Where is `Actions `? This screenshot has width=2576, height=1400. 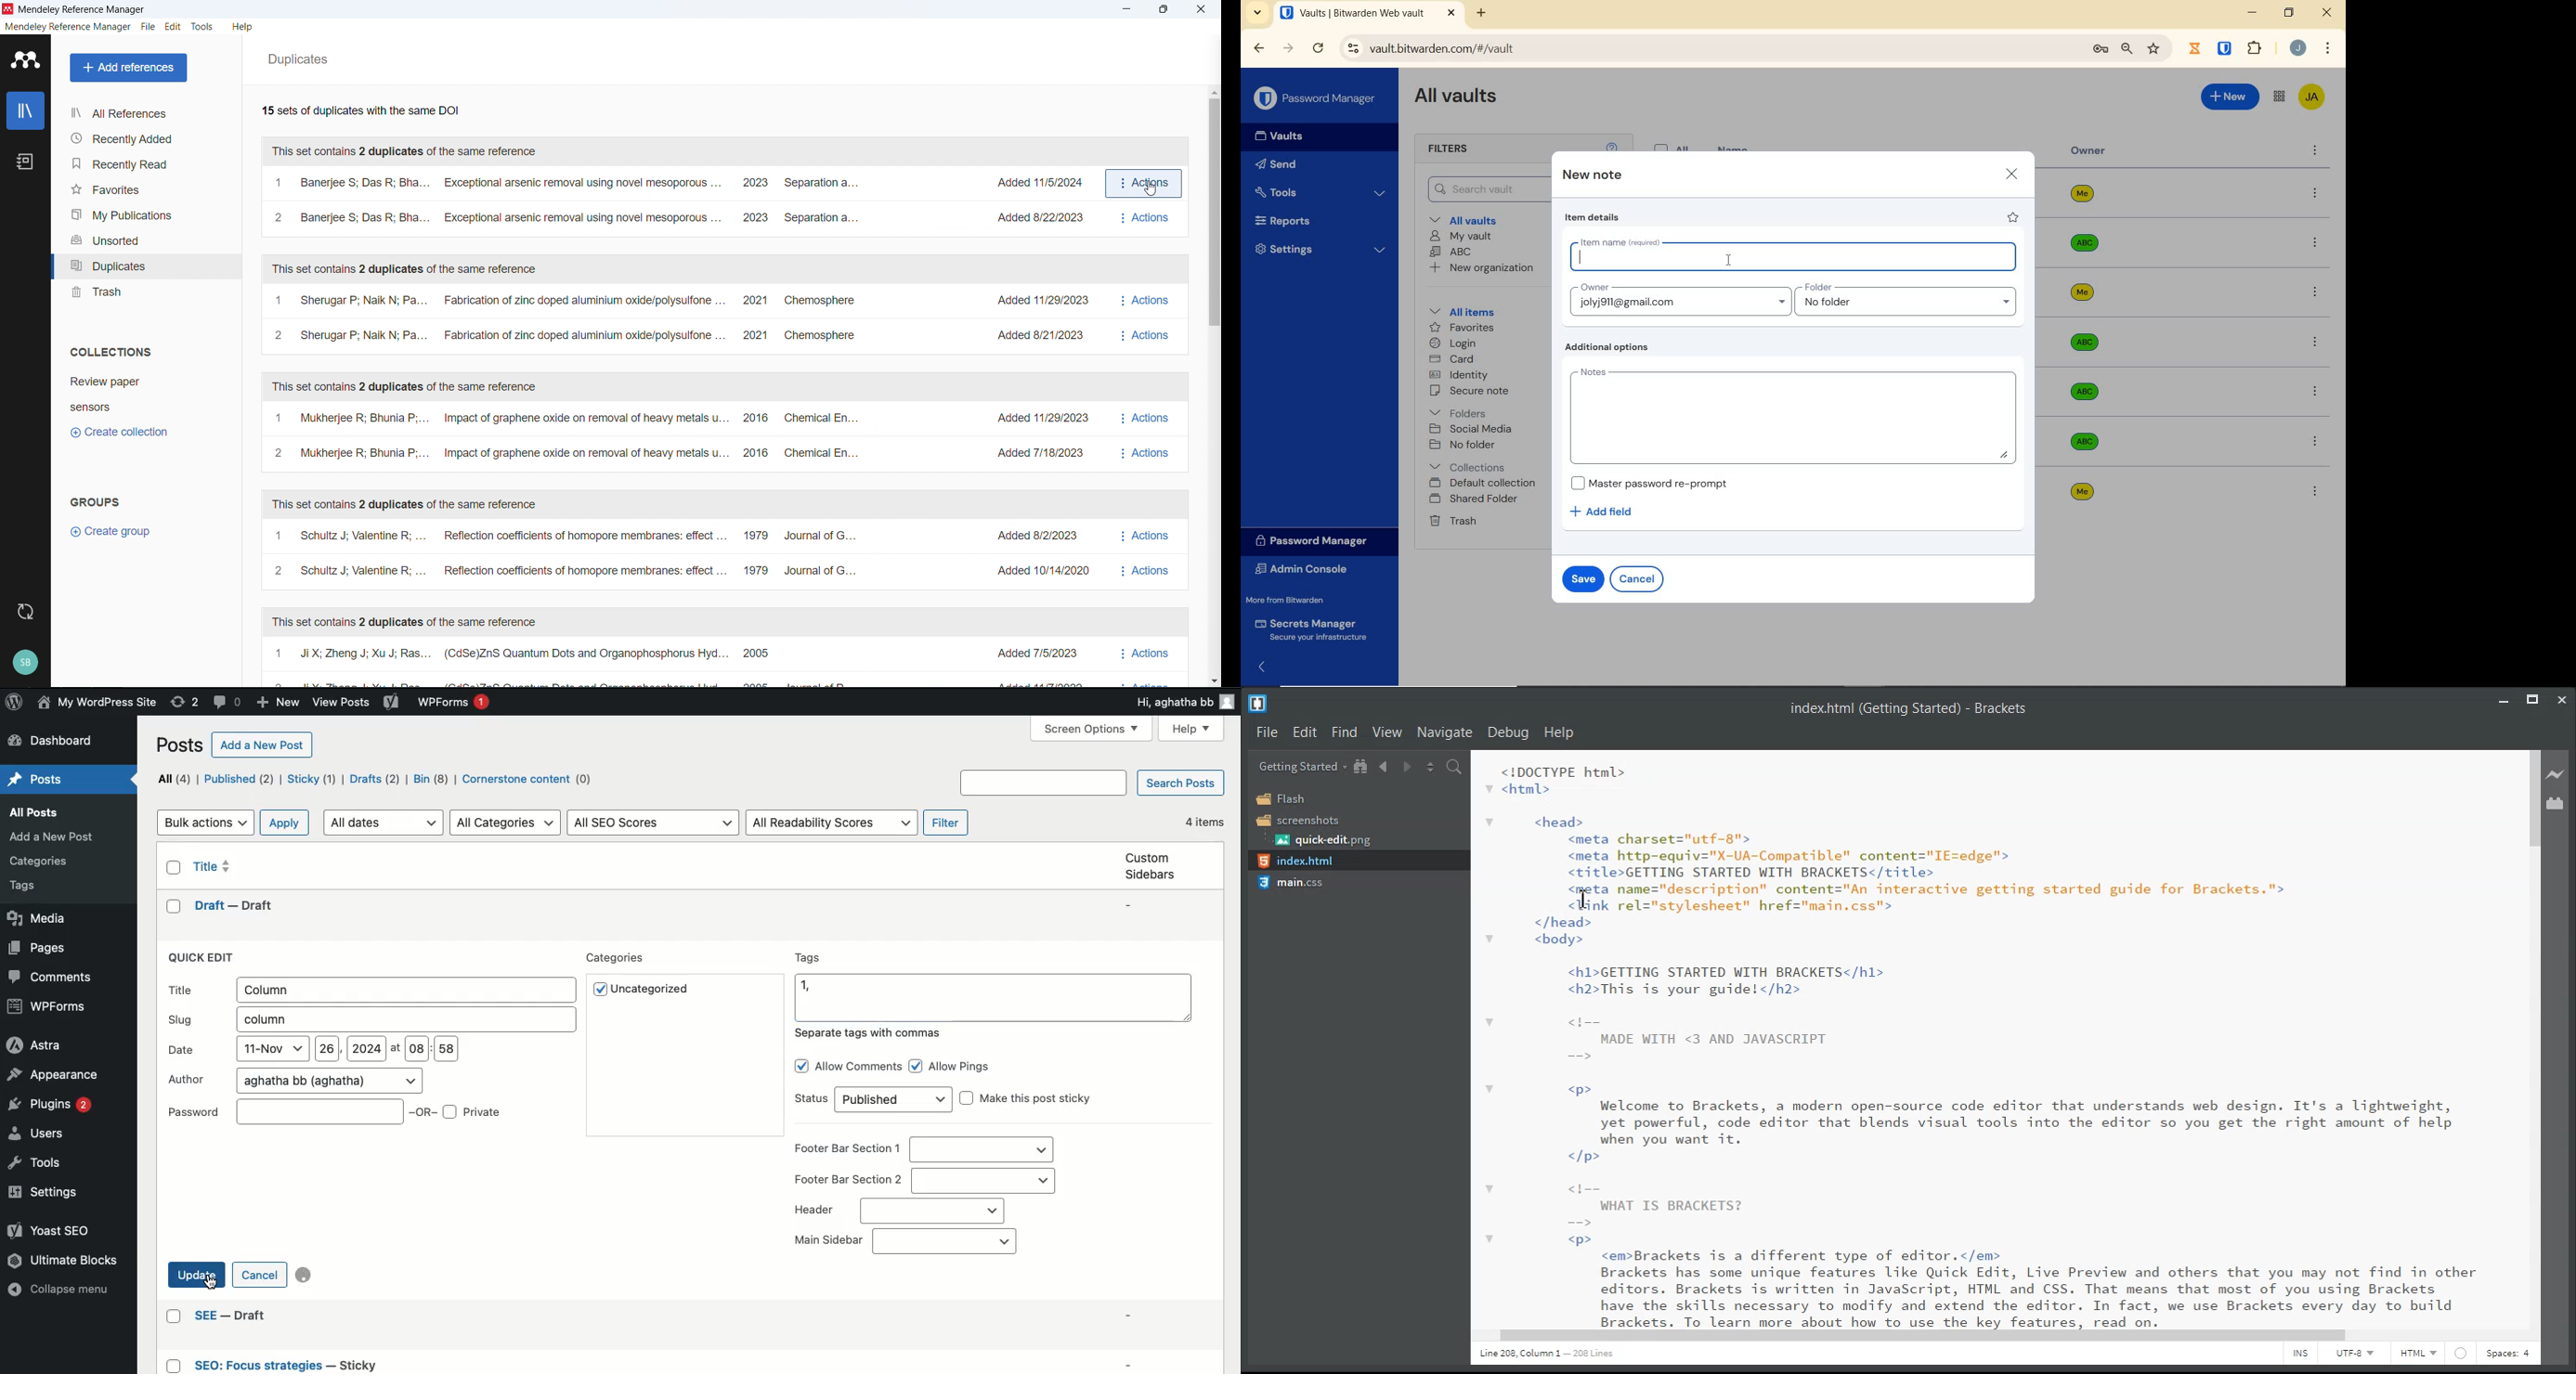 Actions  is located at coordinates (1141, 316).